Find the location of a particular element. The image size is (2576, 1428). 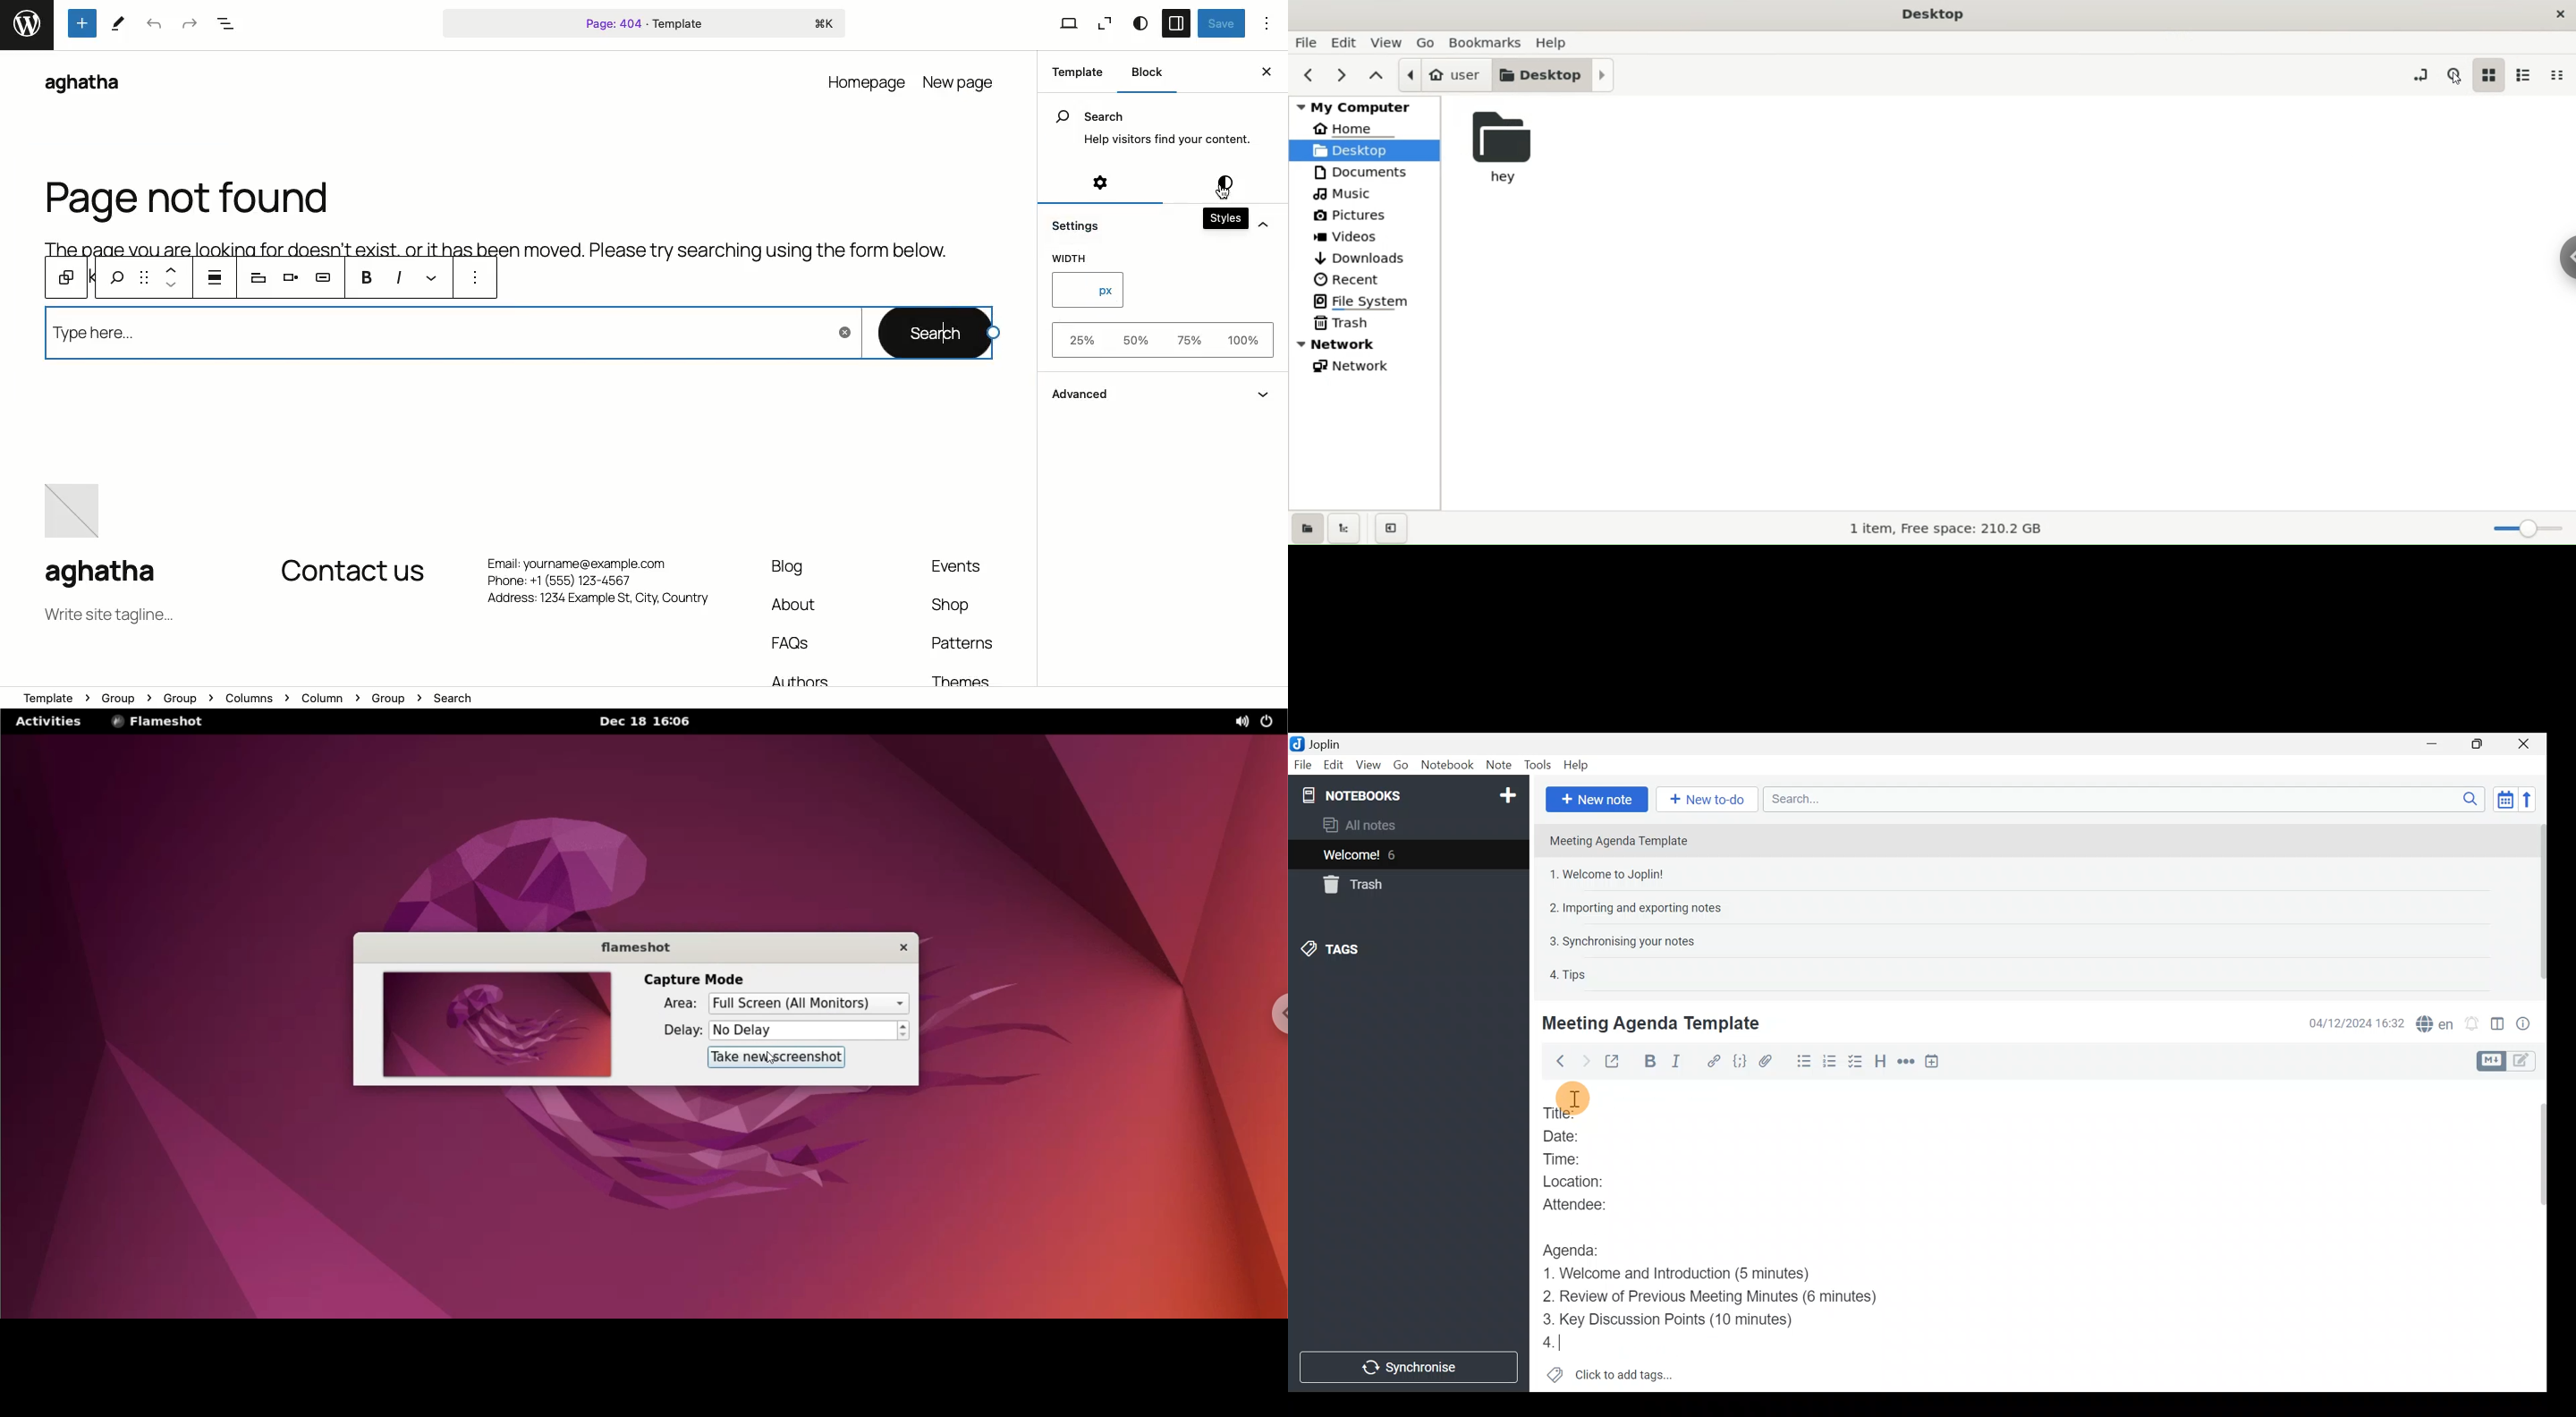

go is located at coordinates (1426, 43).